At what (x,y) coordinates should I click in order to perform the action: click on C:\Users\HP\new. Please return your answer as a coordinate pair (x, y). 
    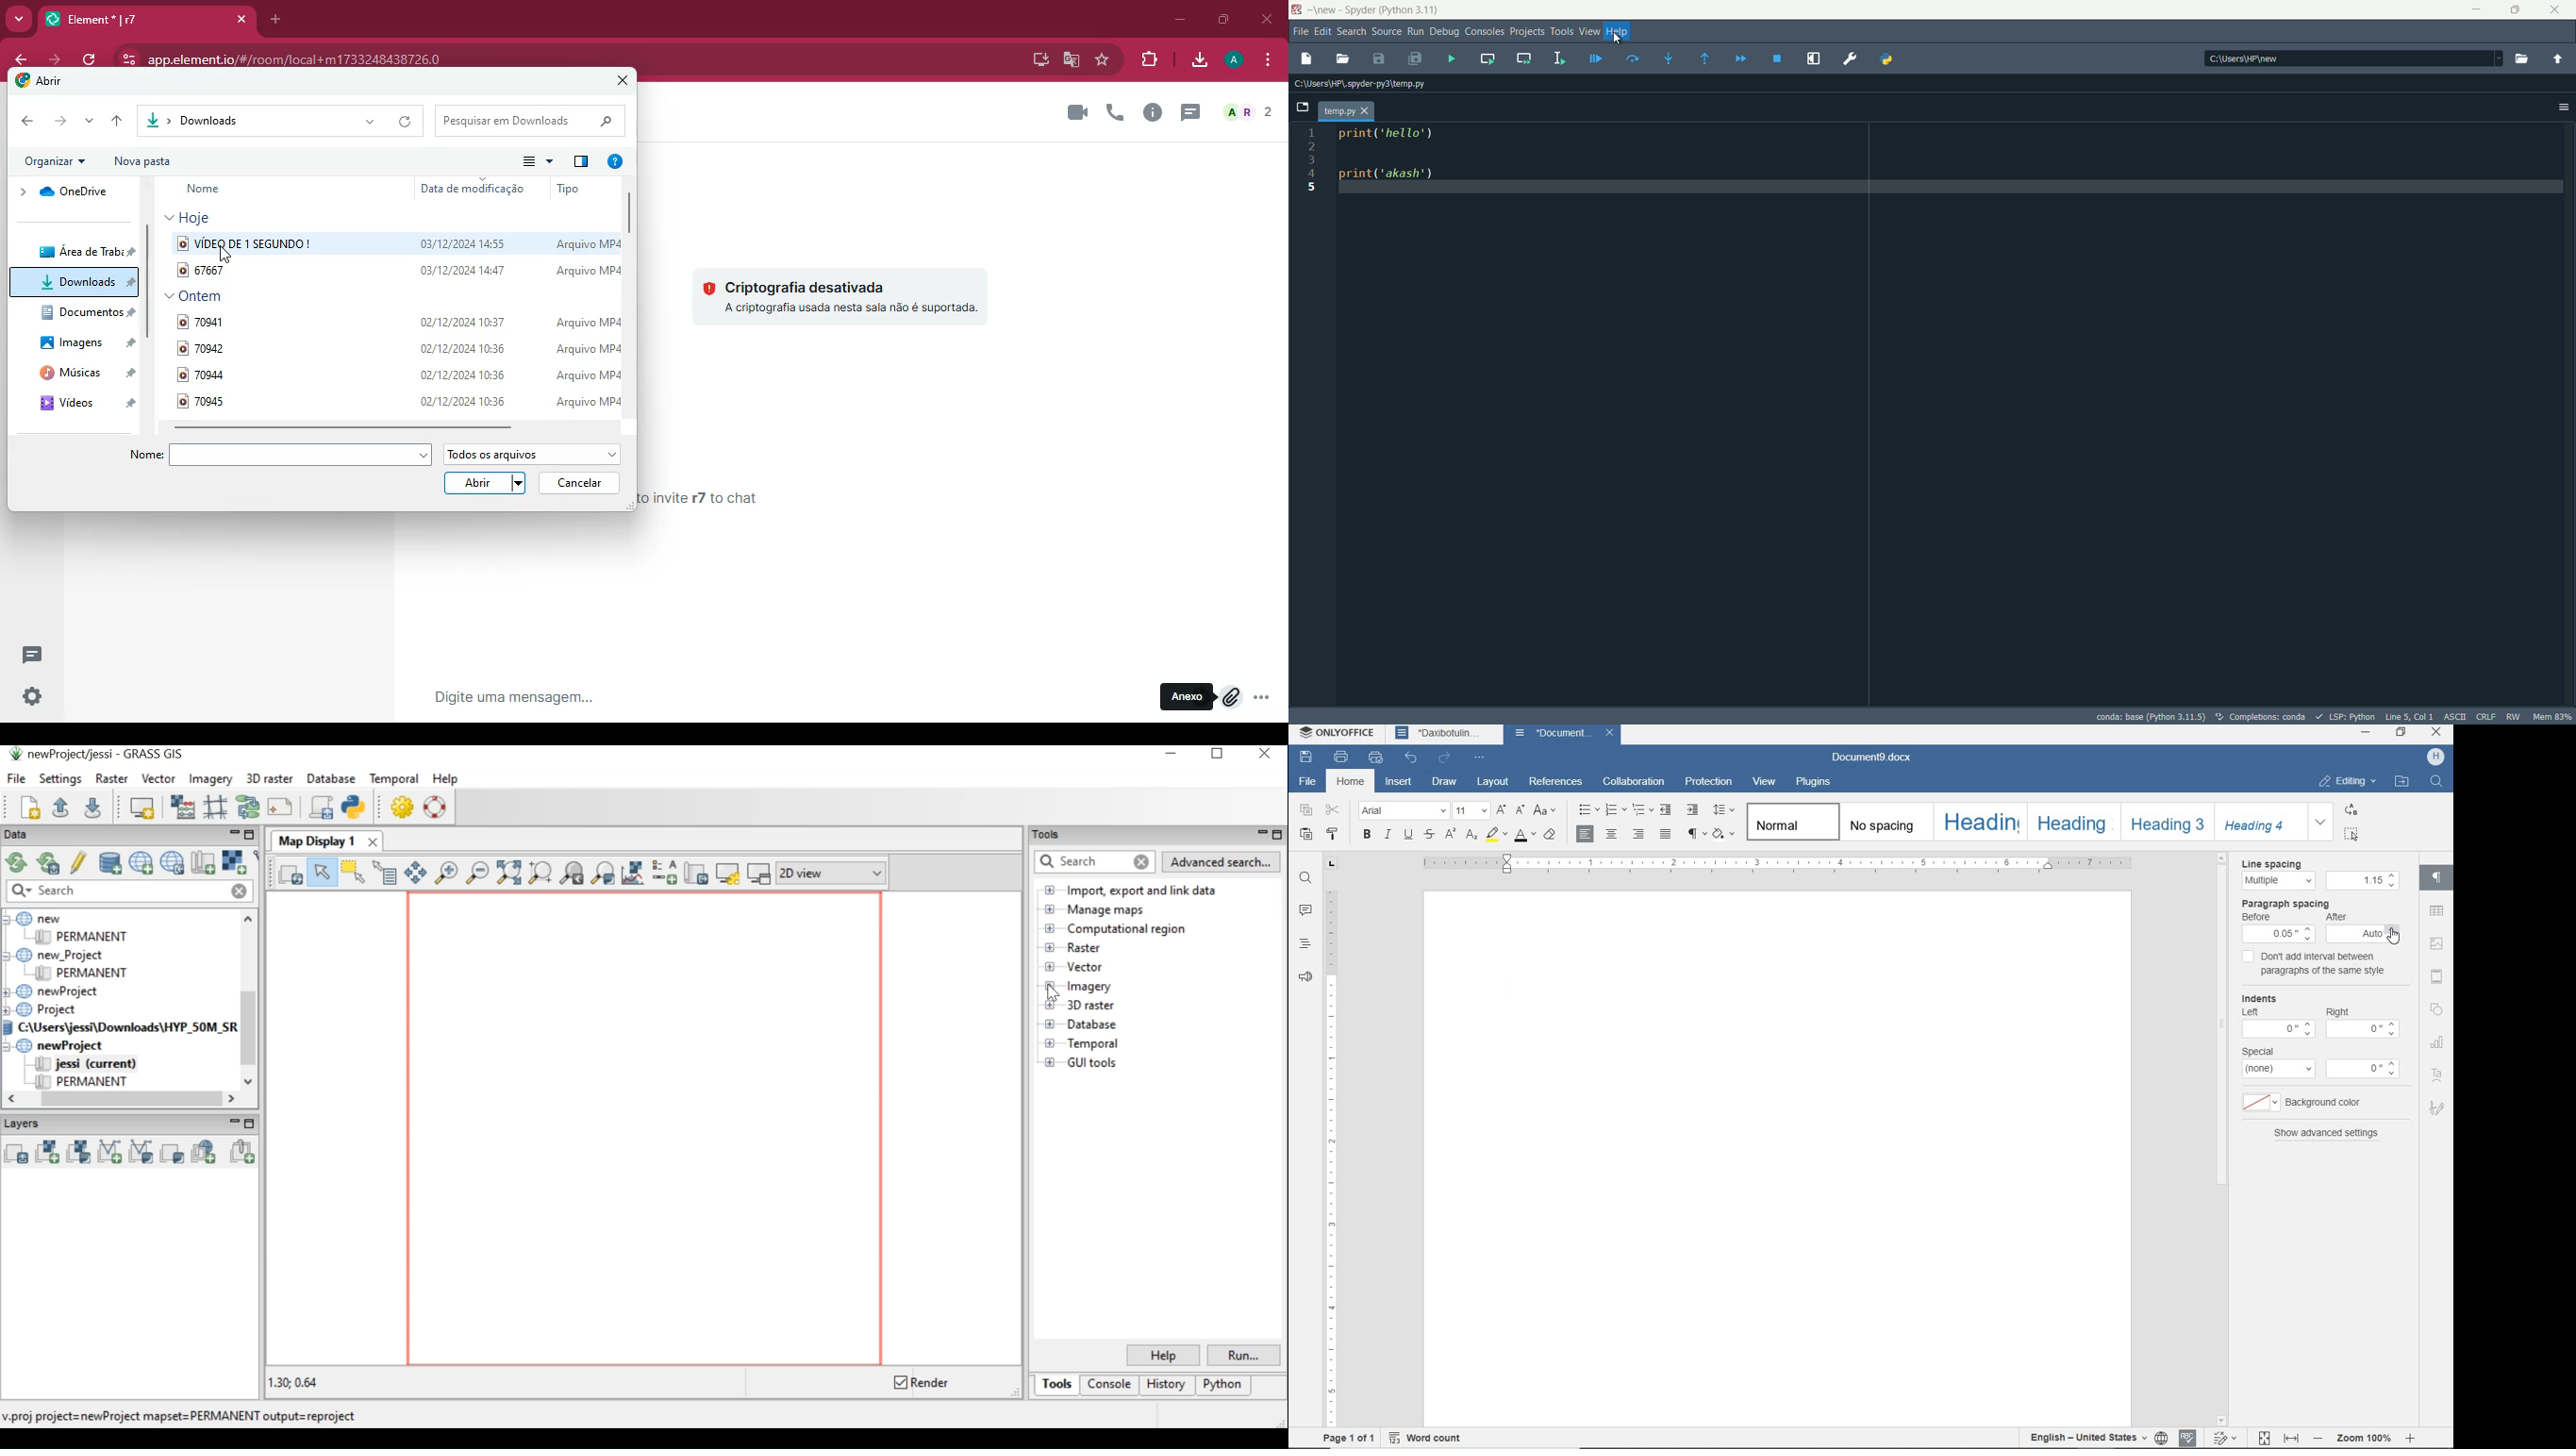
    Looking at the image, I should click on (2242, 58).